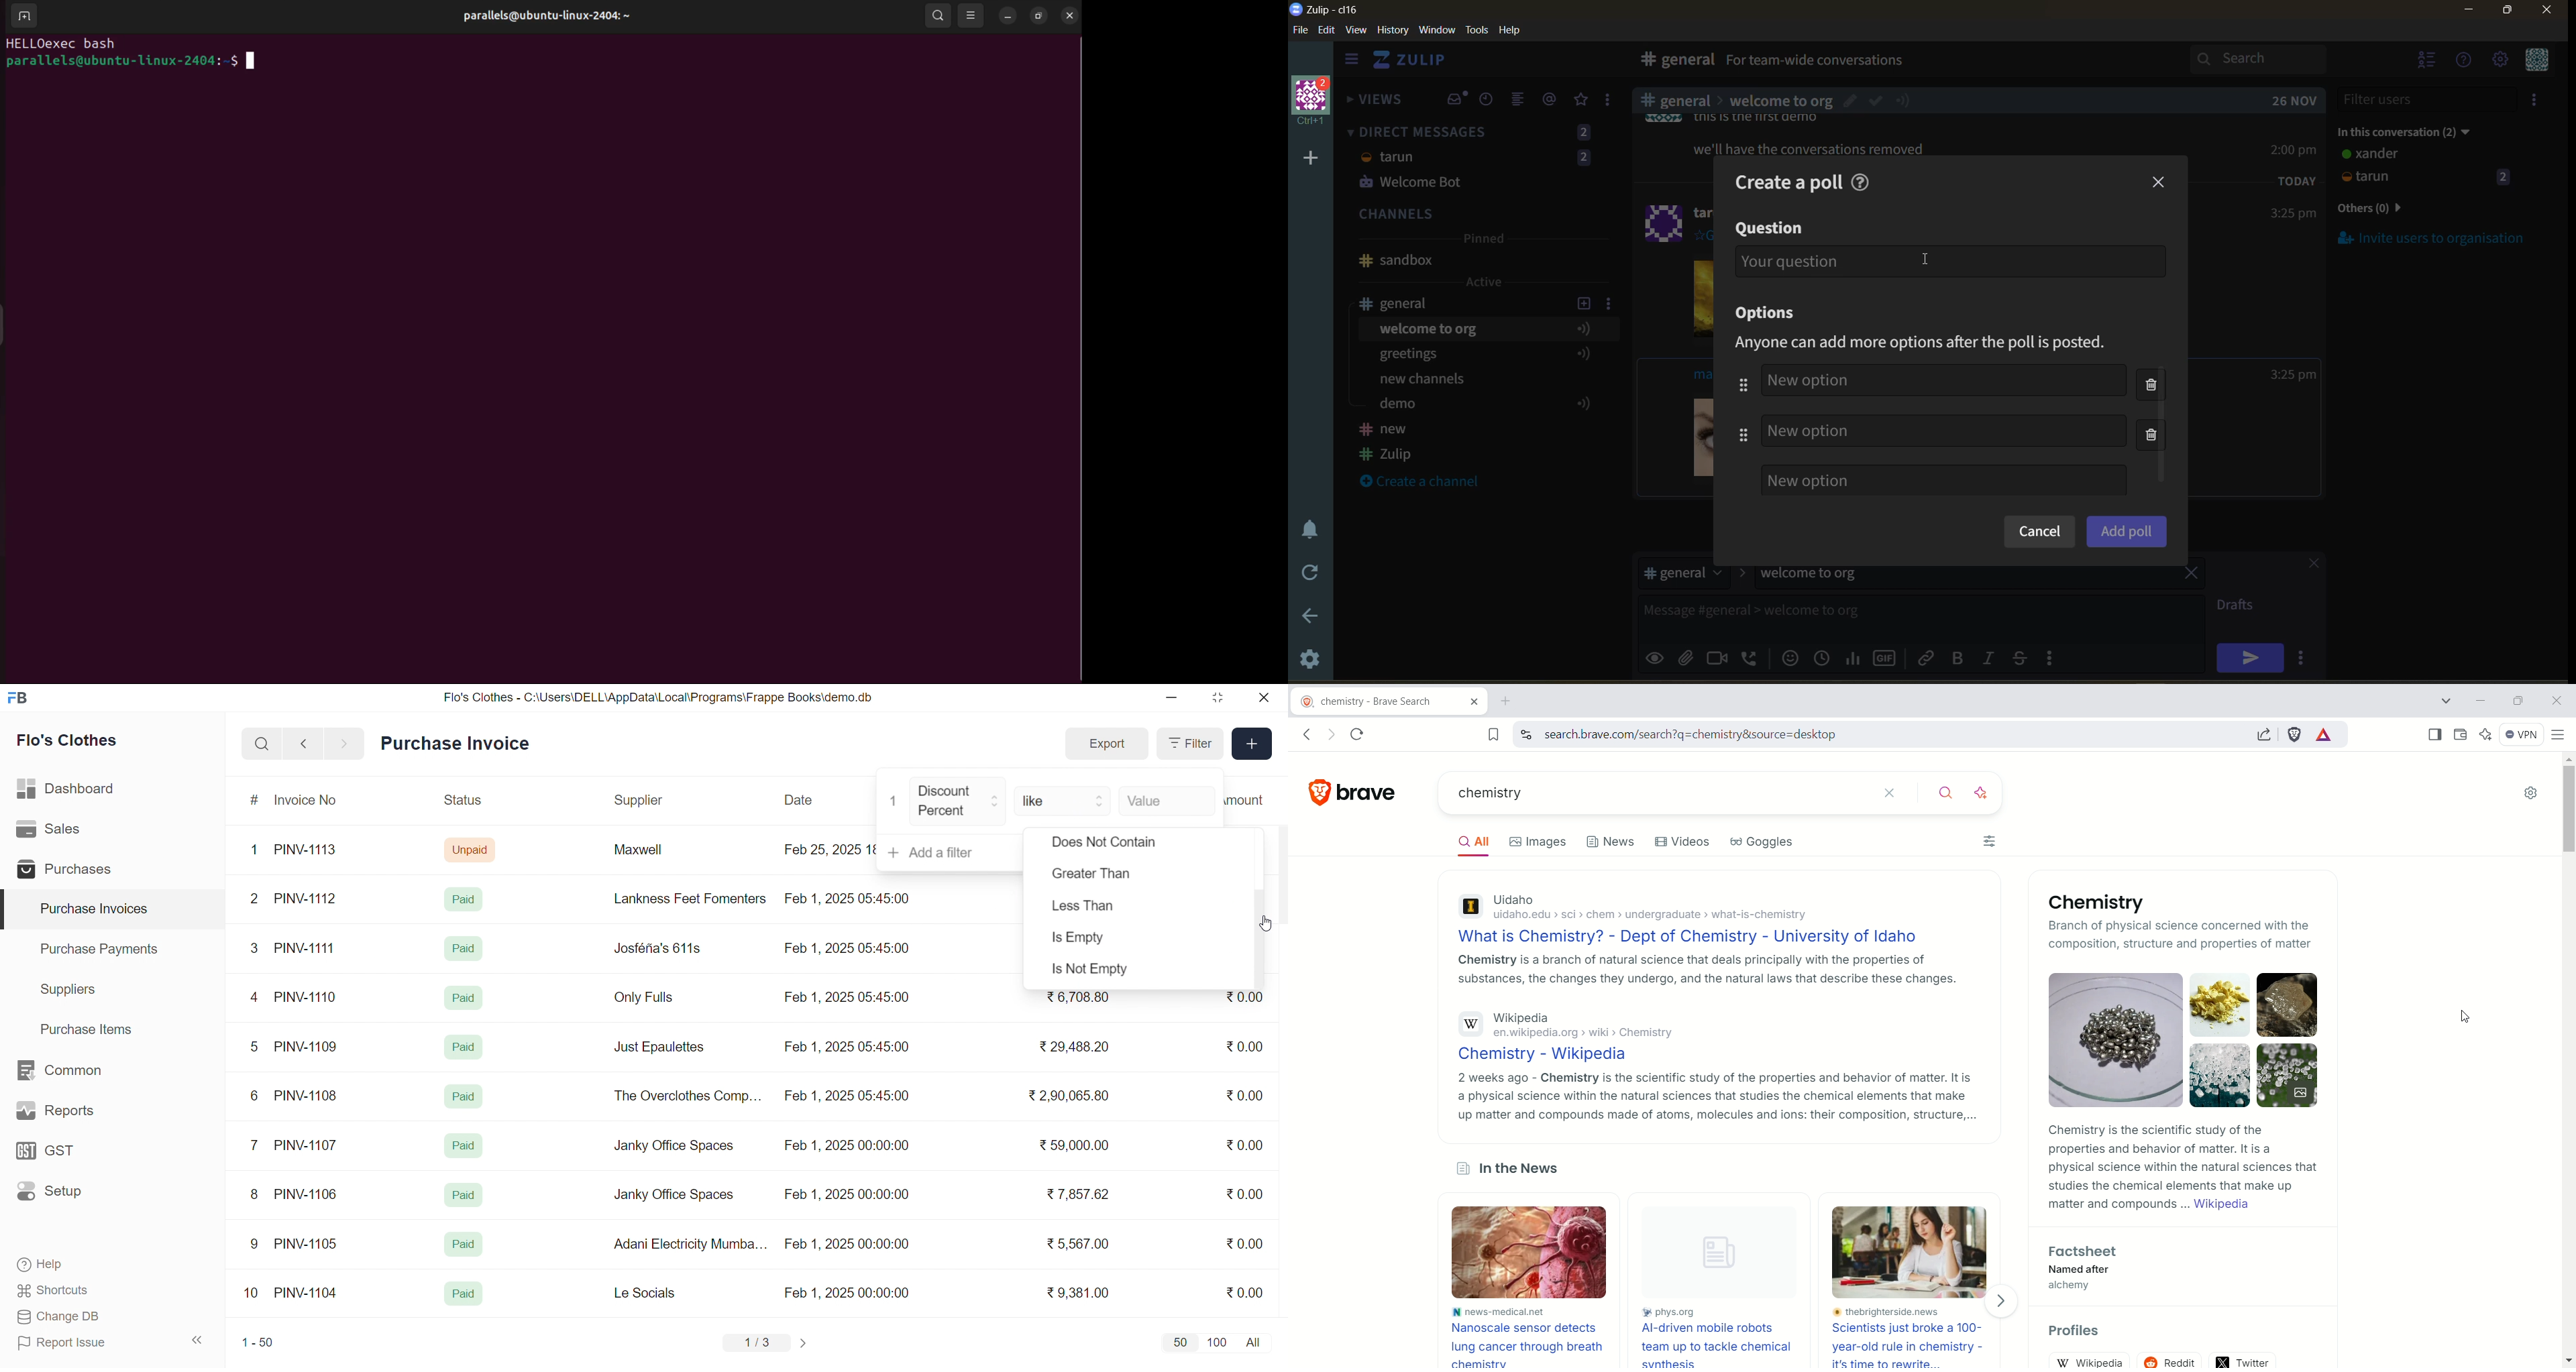 This screenshot has width=2576, height=1372. What do you see at coordinates (664, 1047) in the screenshot?
I see `Just Epaulettes` at bounding box center [664, 1047].